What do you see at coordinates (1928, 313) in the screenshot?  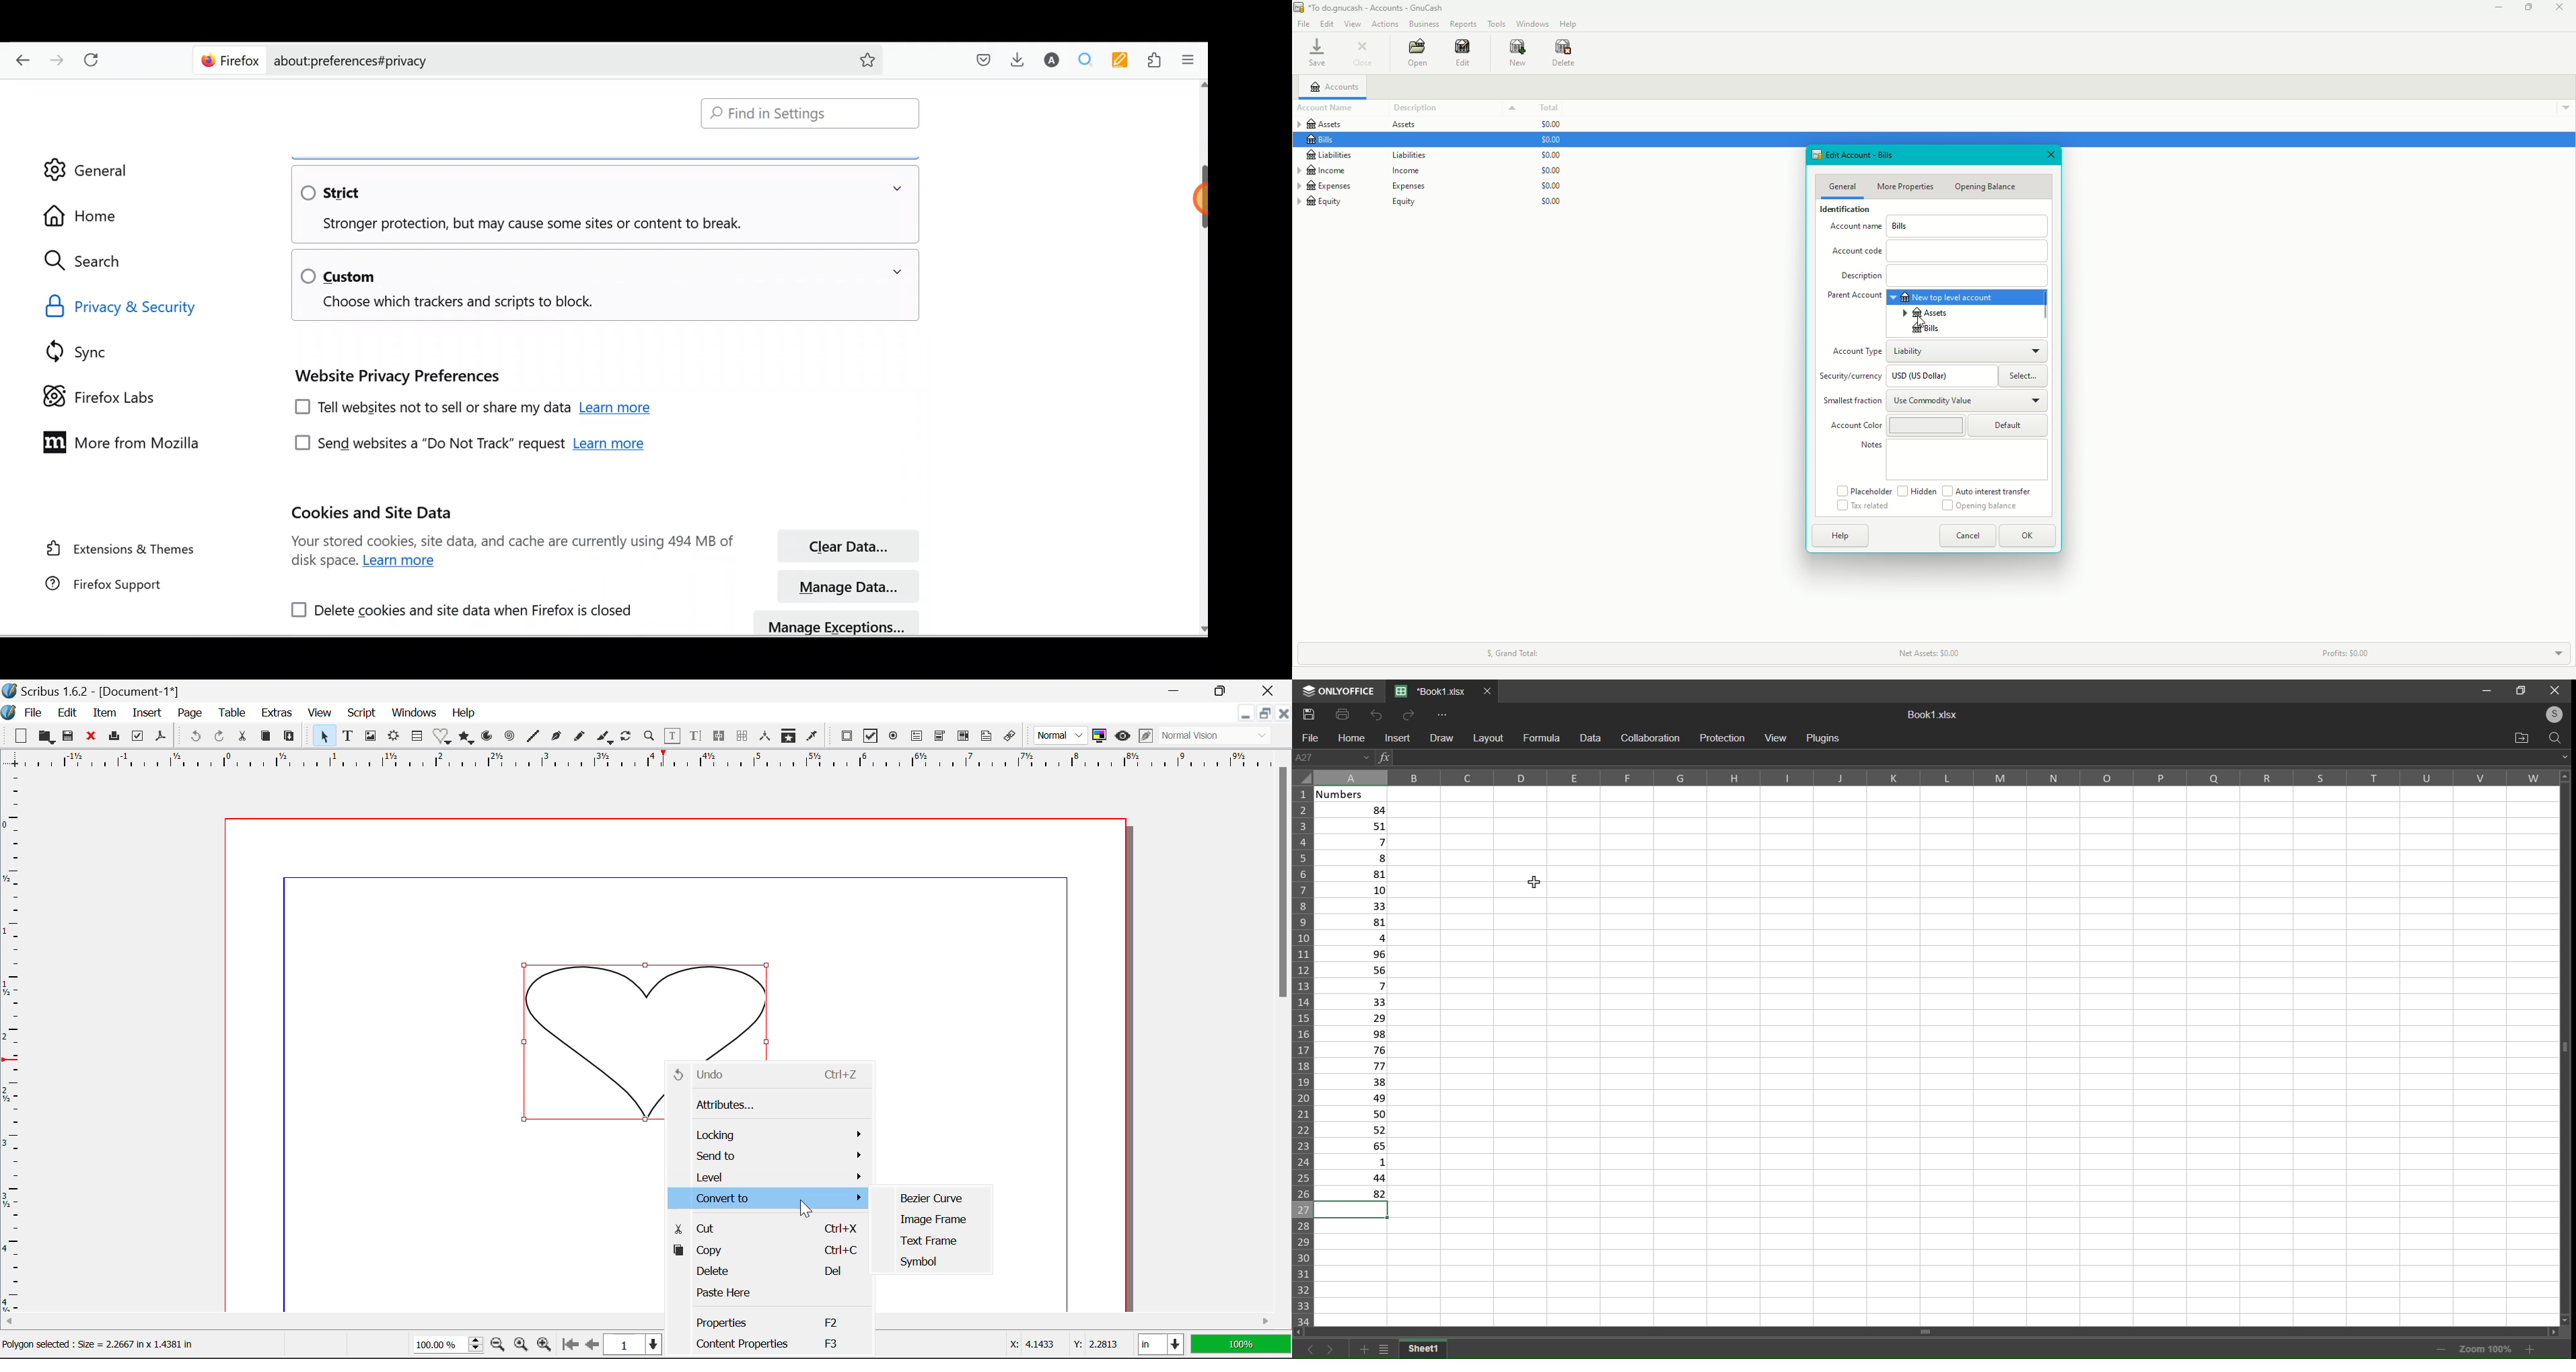 I see `Assets` at bounding box center [1928, 313].